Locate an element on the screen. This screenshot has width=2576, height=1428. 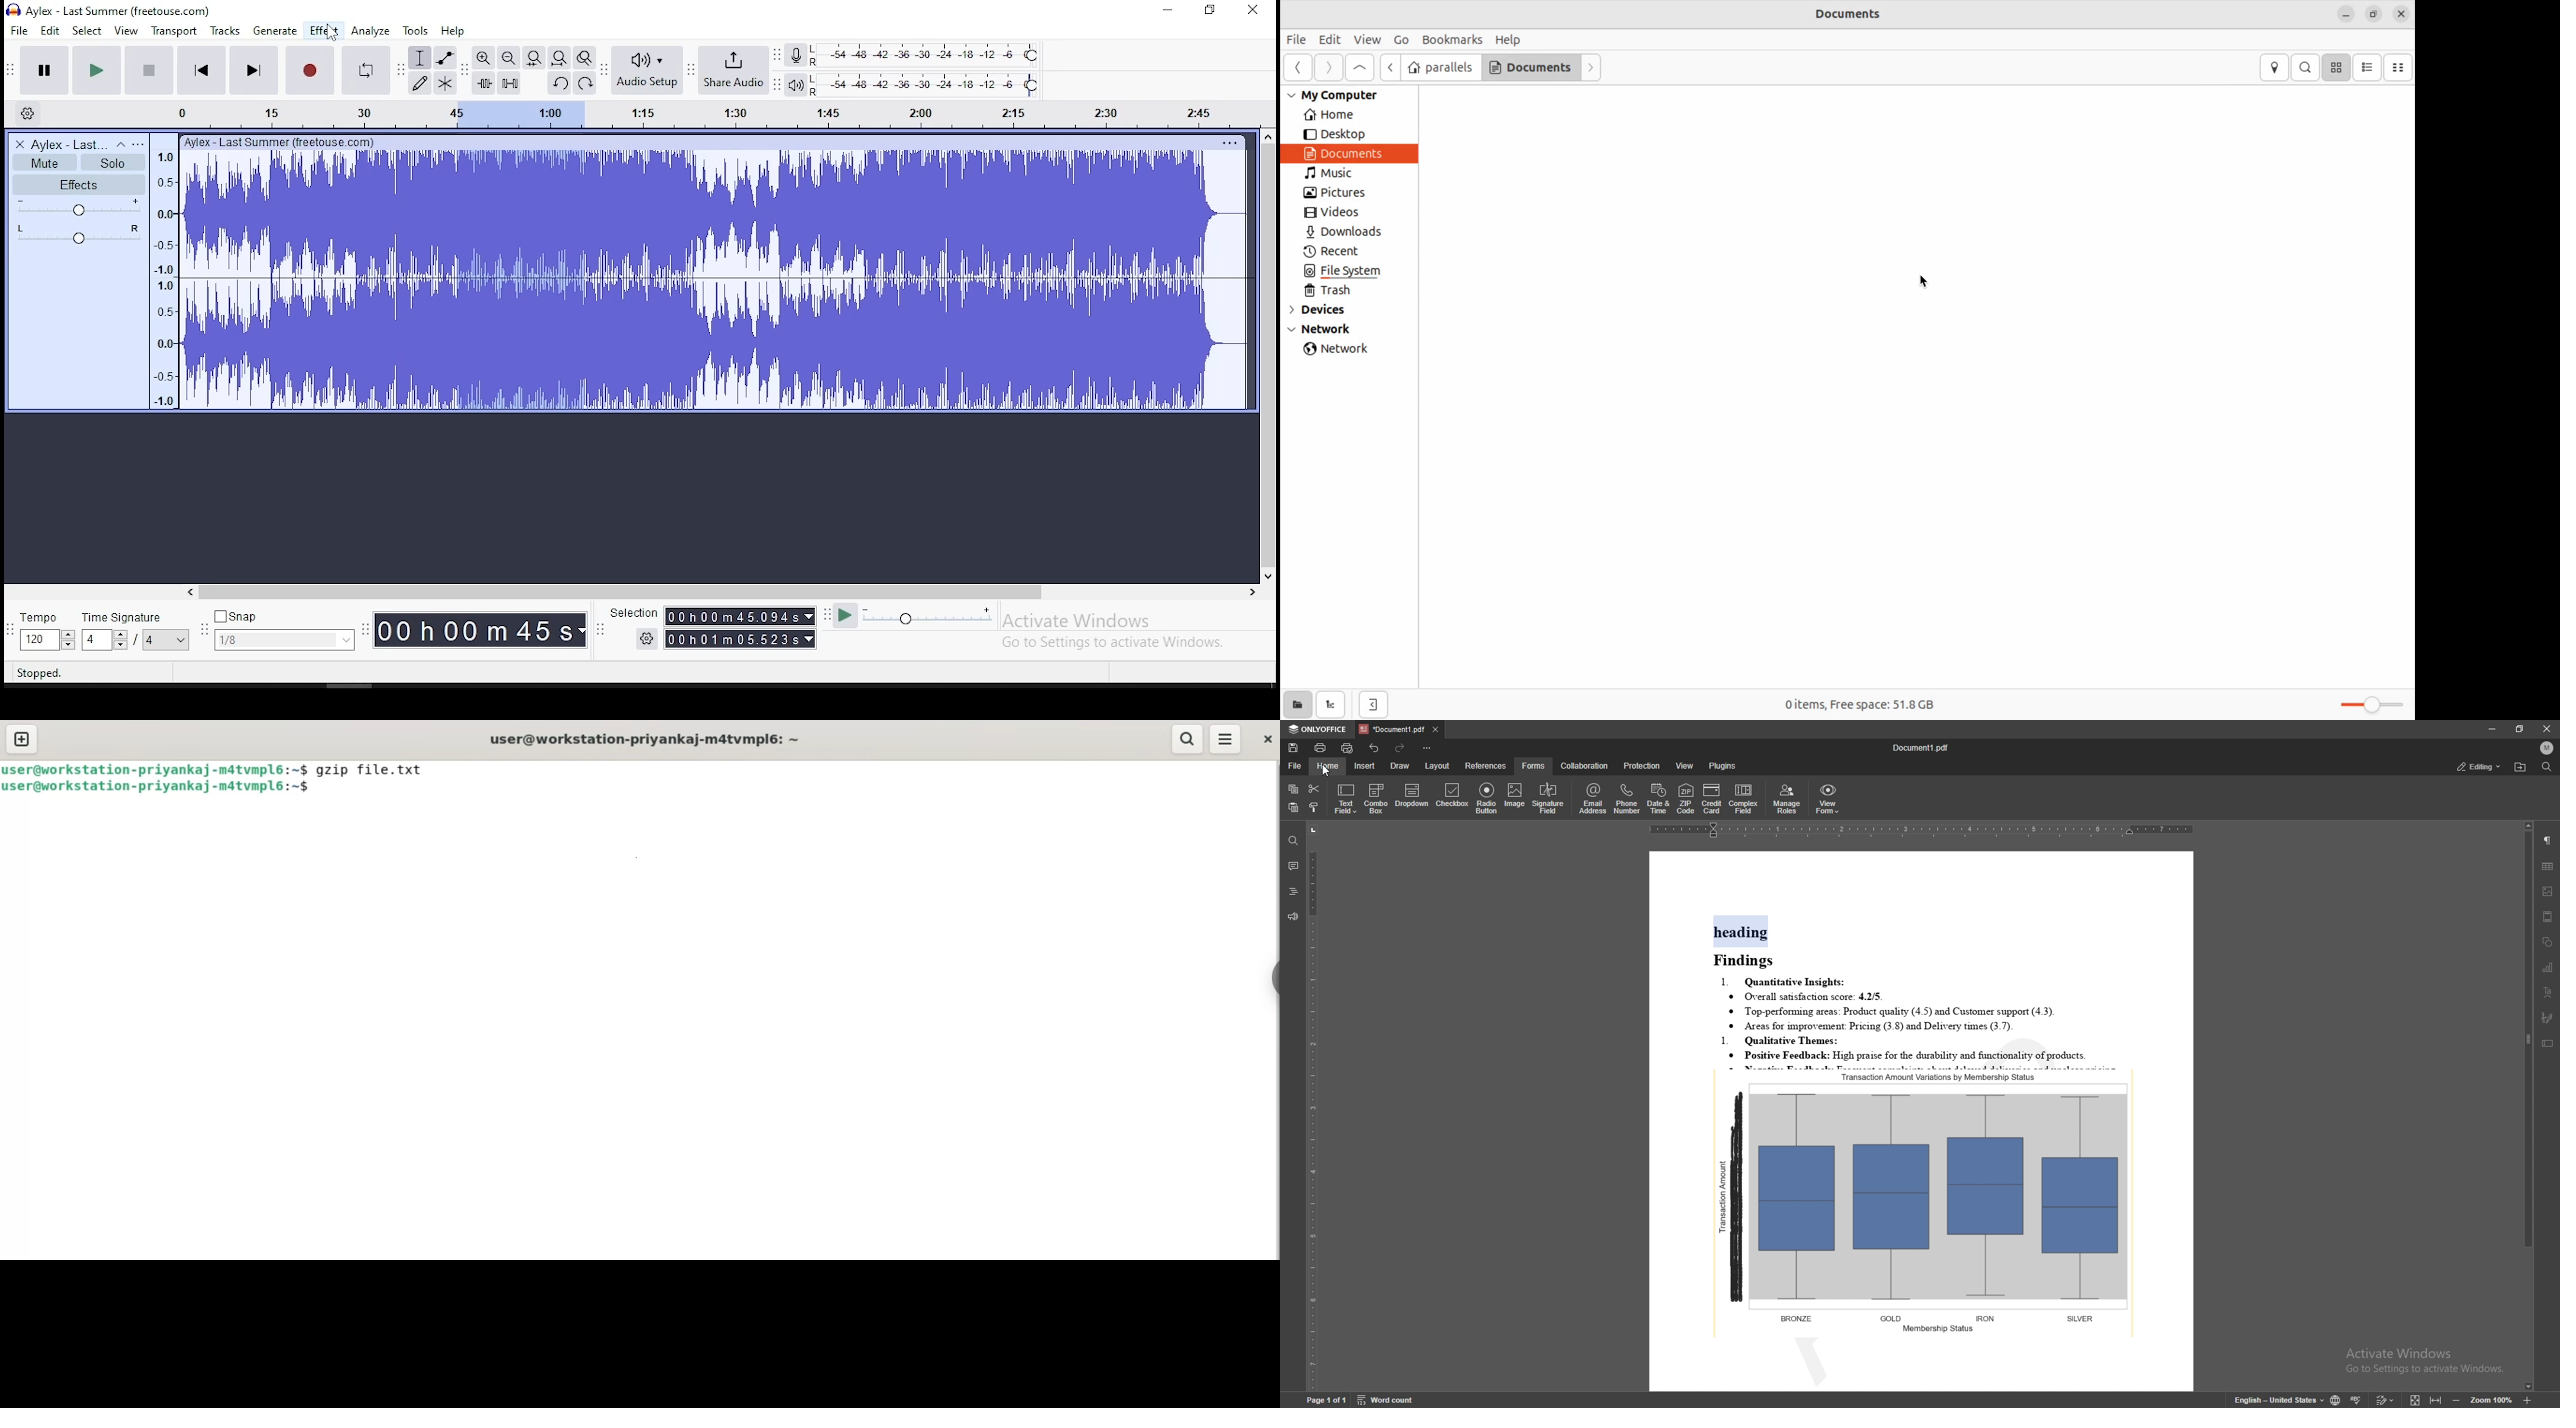
00h00m55.989s is located at coordinates (741, 616).